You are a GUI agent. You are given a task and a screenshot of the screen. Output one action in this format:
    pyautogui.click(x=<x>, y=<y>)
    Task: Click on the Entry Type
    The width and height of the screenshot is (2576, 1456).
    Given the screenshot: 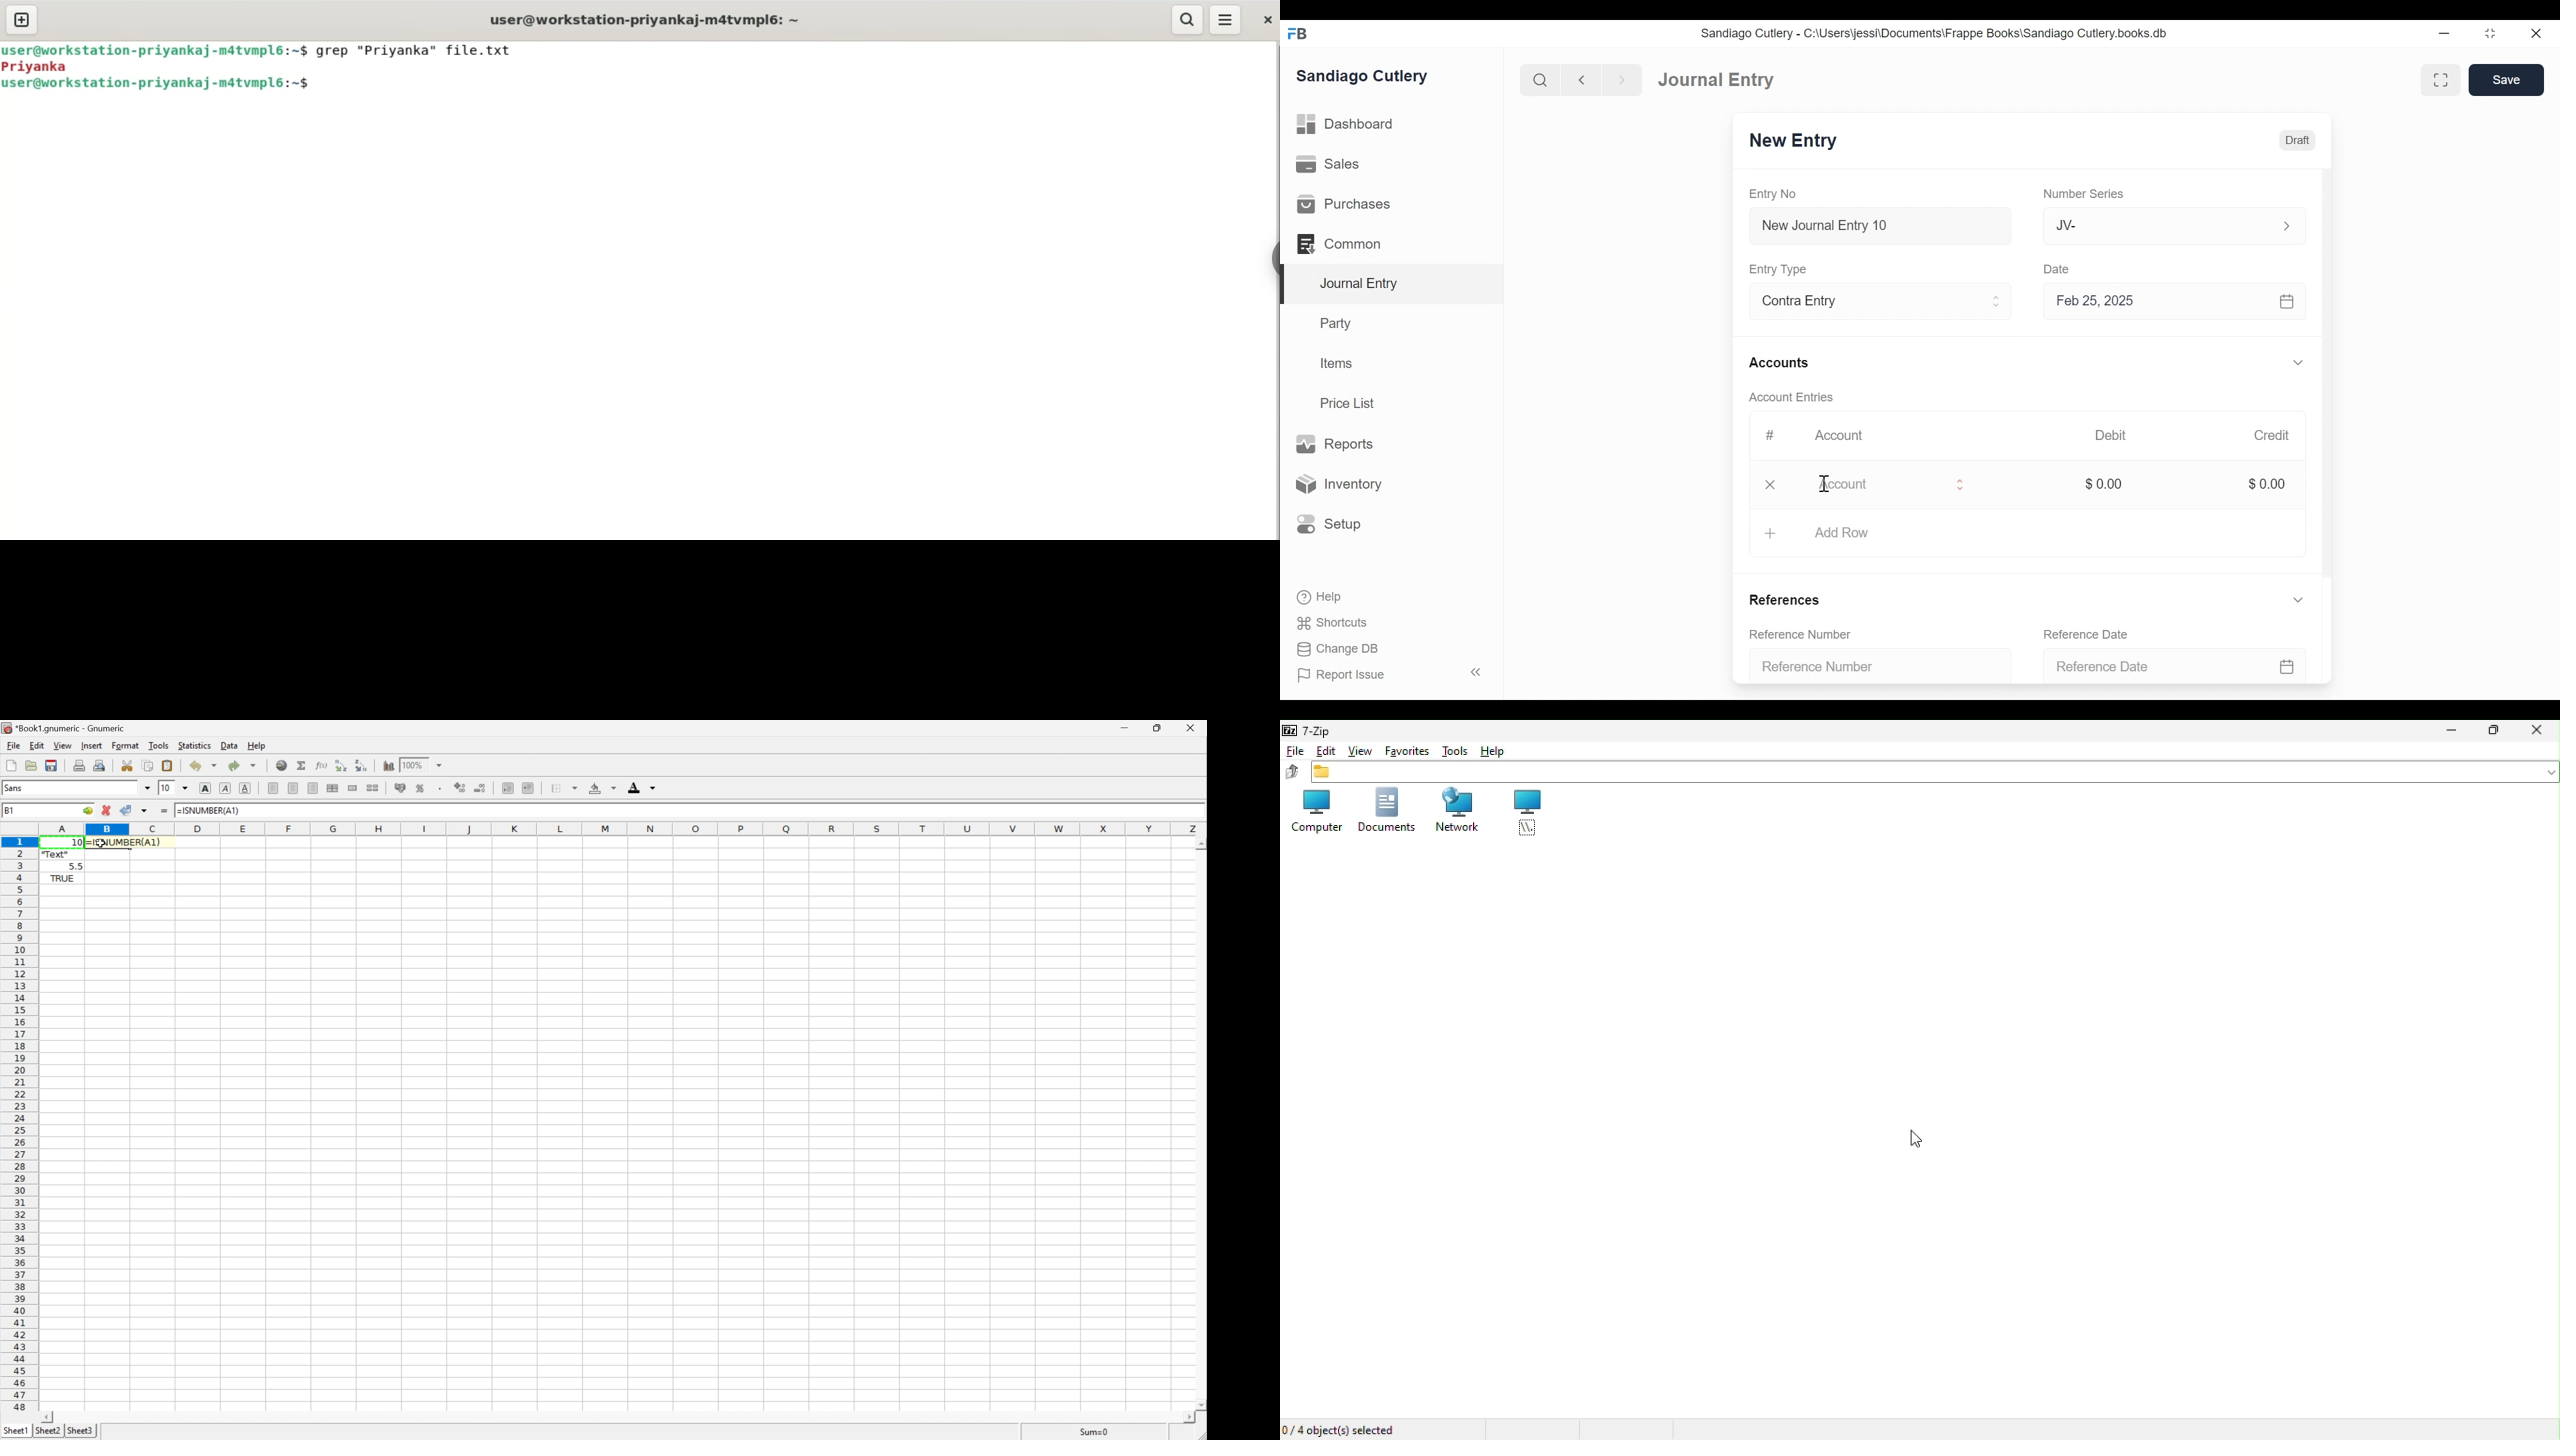 What is the action you would take?
    pyautogui.click(x=1782, y=269)
    